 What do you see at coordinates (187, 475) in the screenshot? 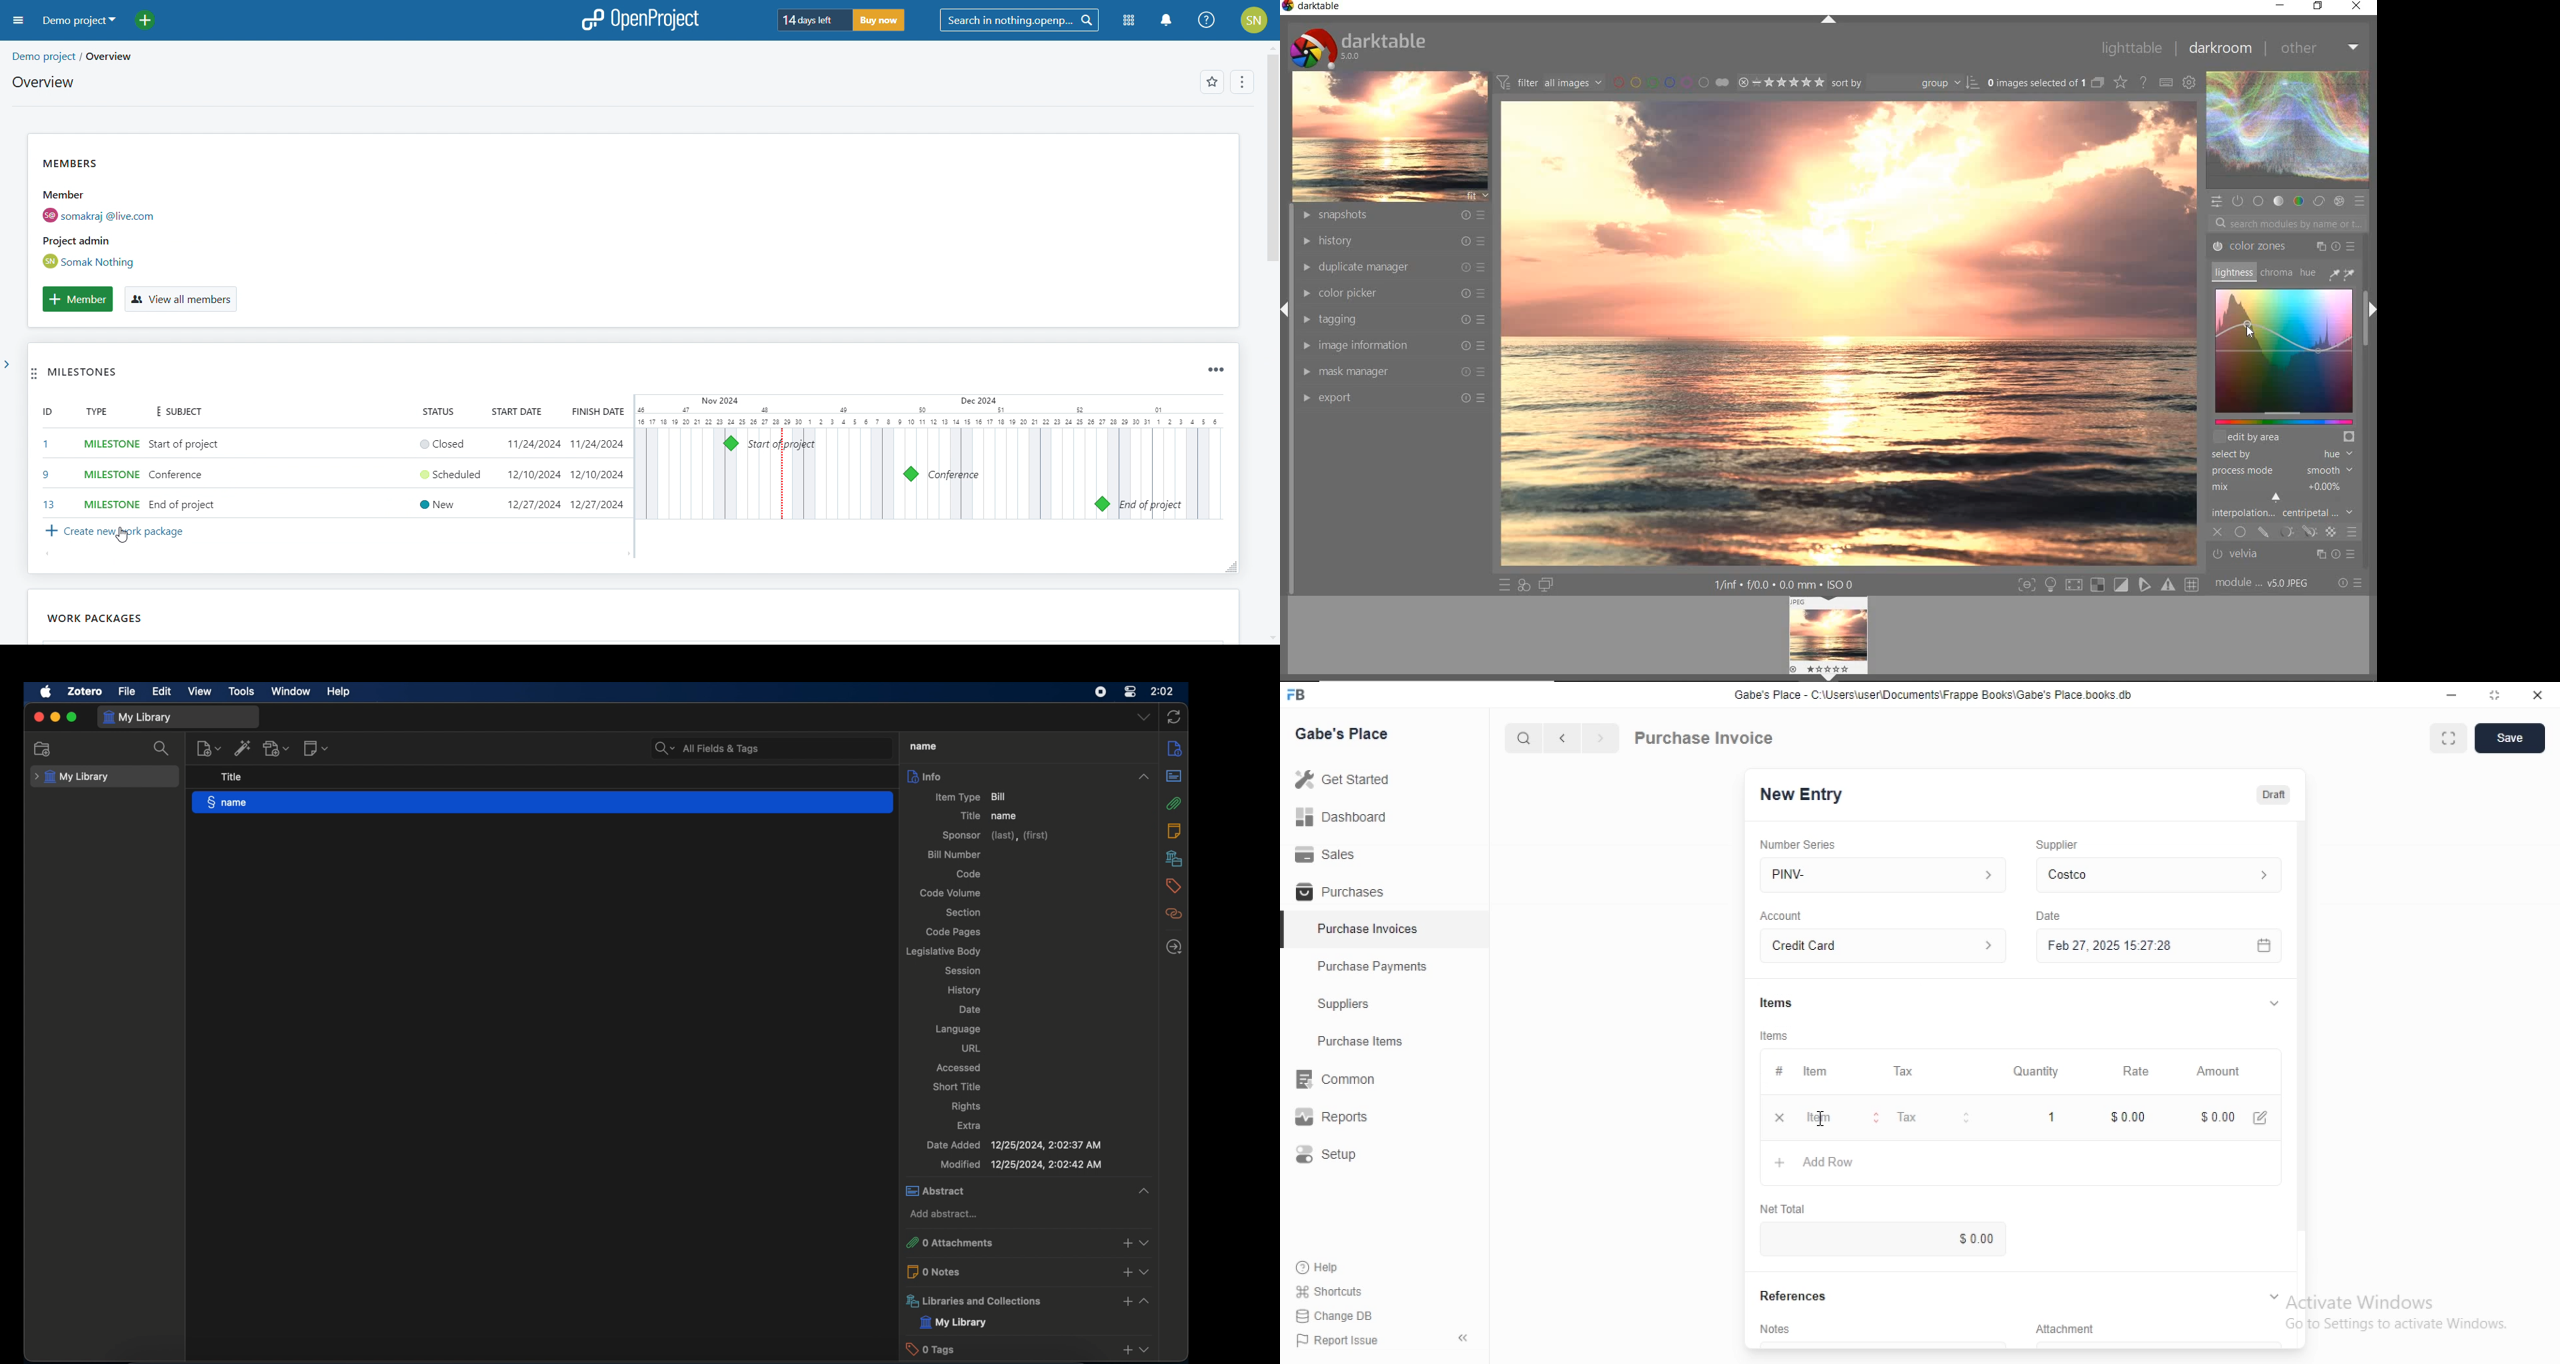
I see `add subject` at bounding box center [187, 475].